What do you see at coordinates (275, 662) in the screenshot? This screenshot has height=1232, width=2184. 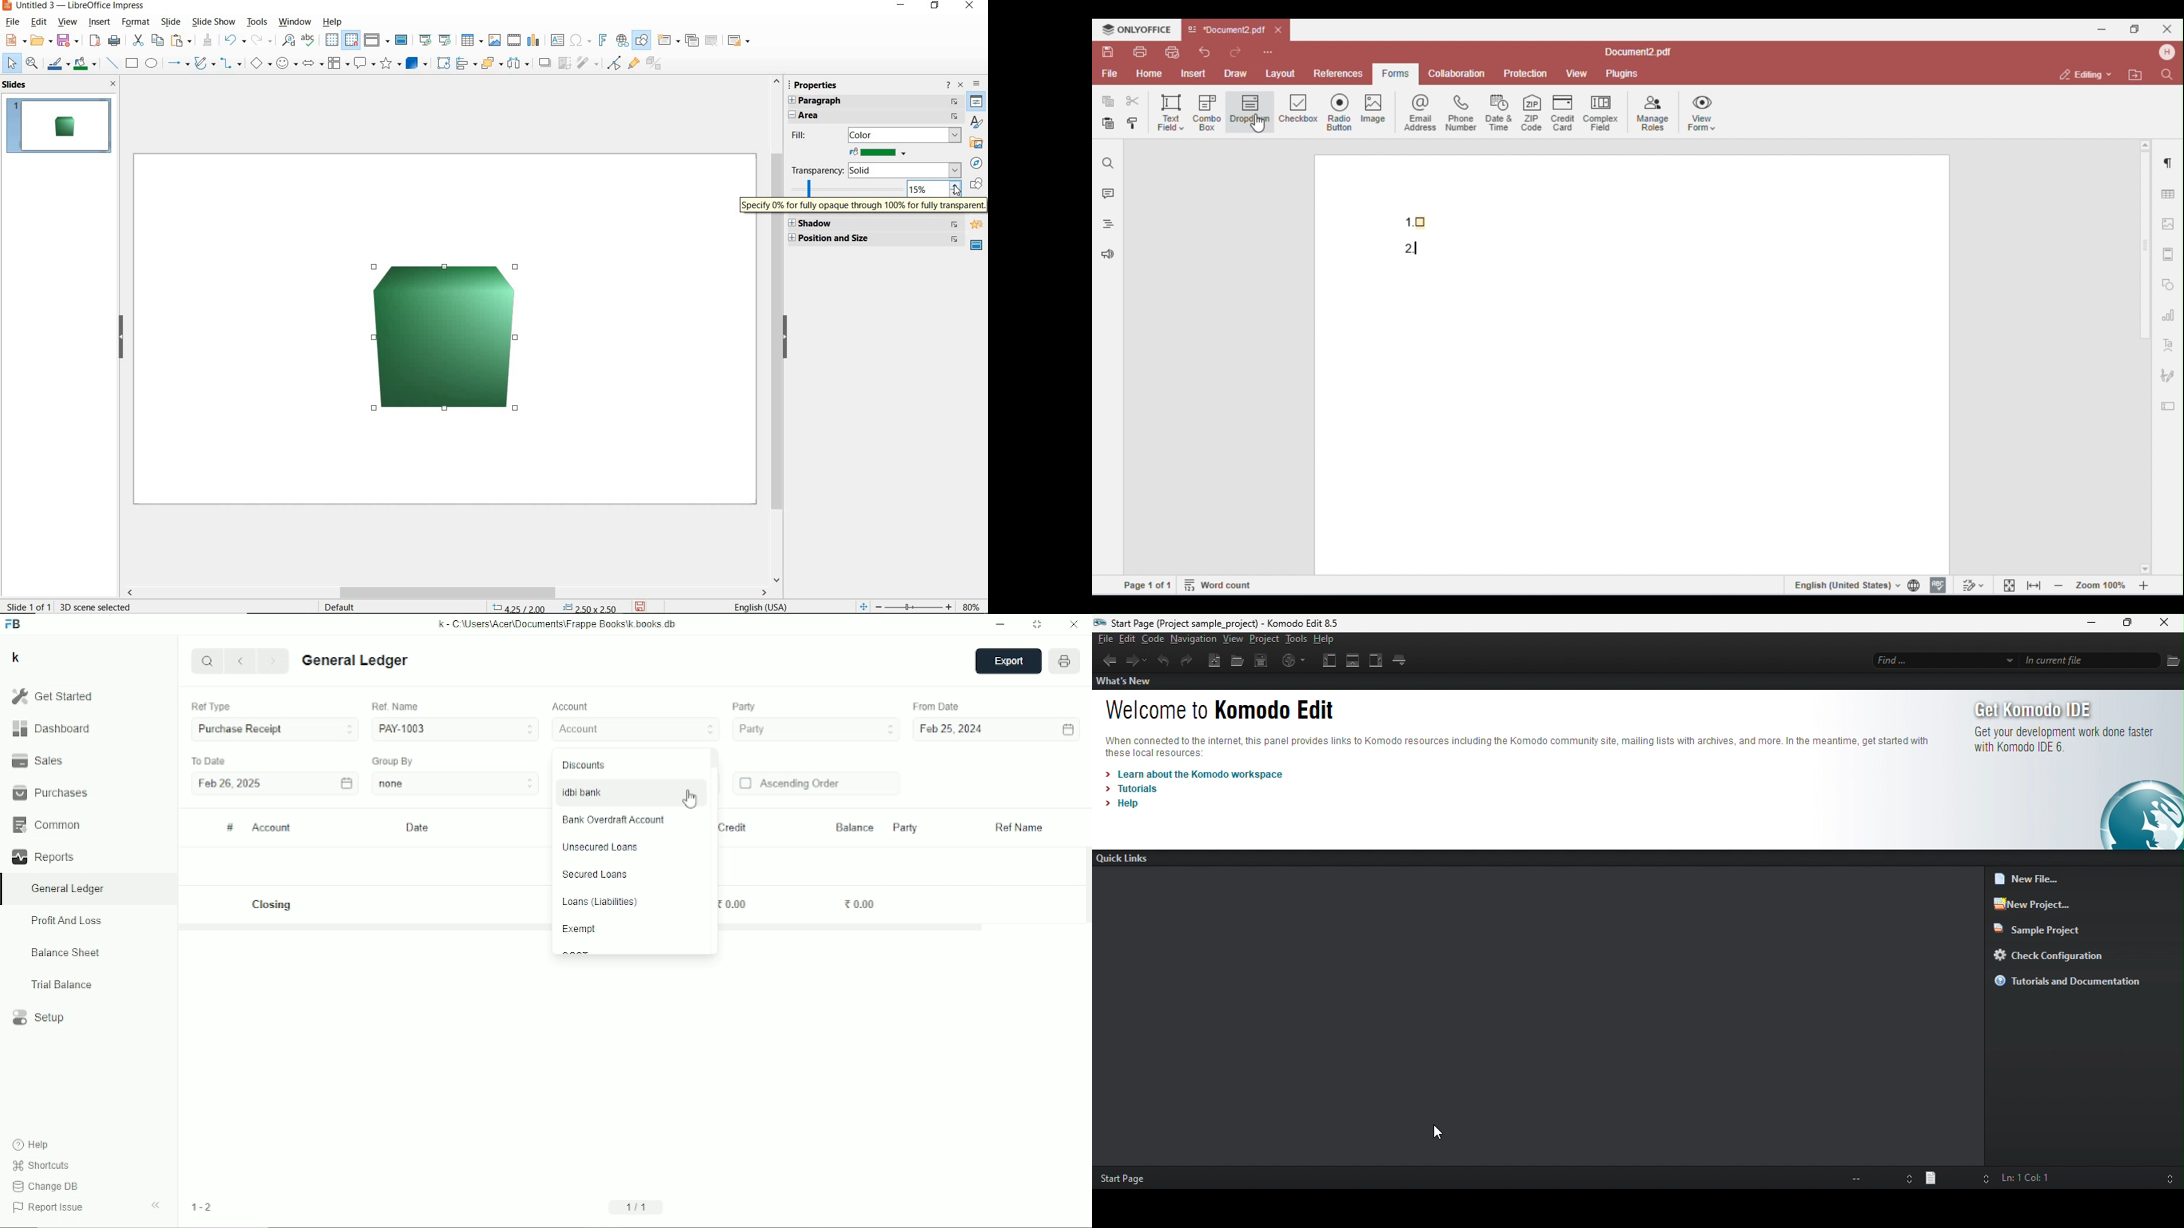 I see `Next` at bounding box center [275, 662].